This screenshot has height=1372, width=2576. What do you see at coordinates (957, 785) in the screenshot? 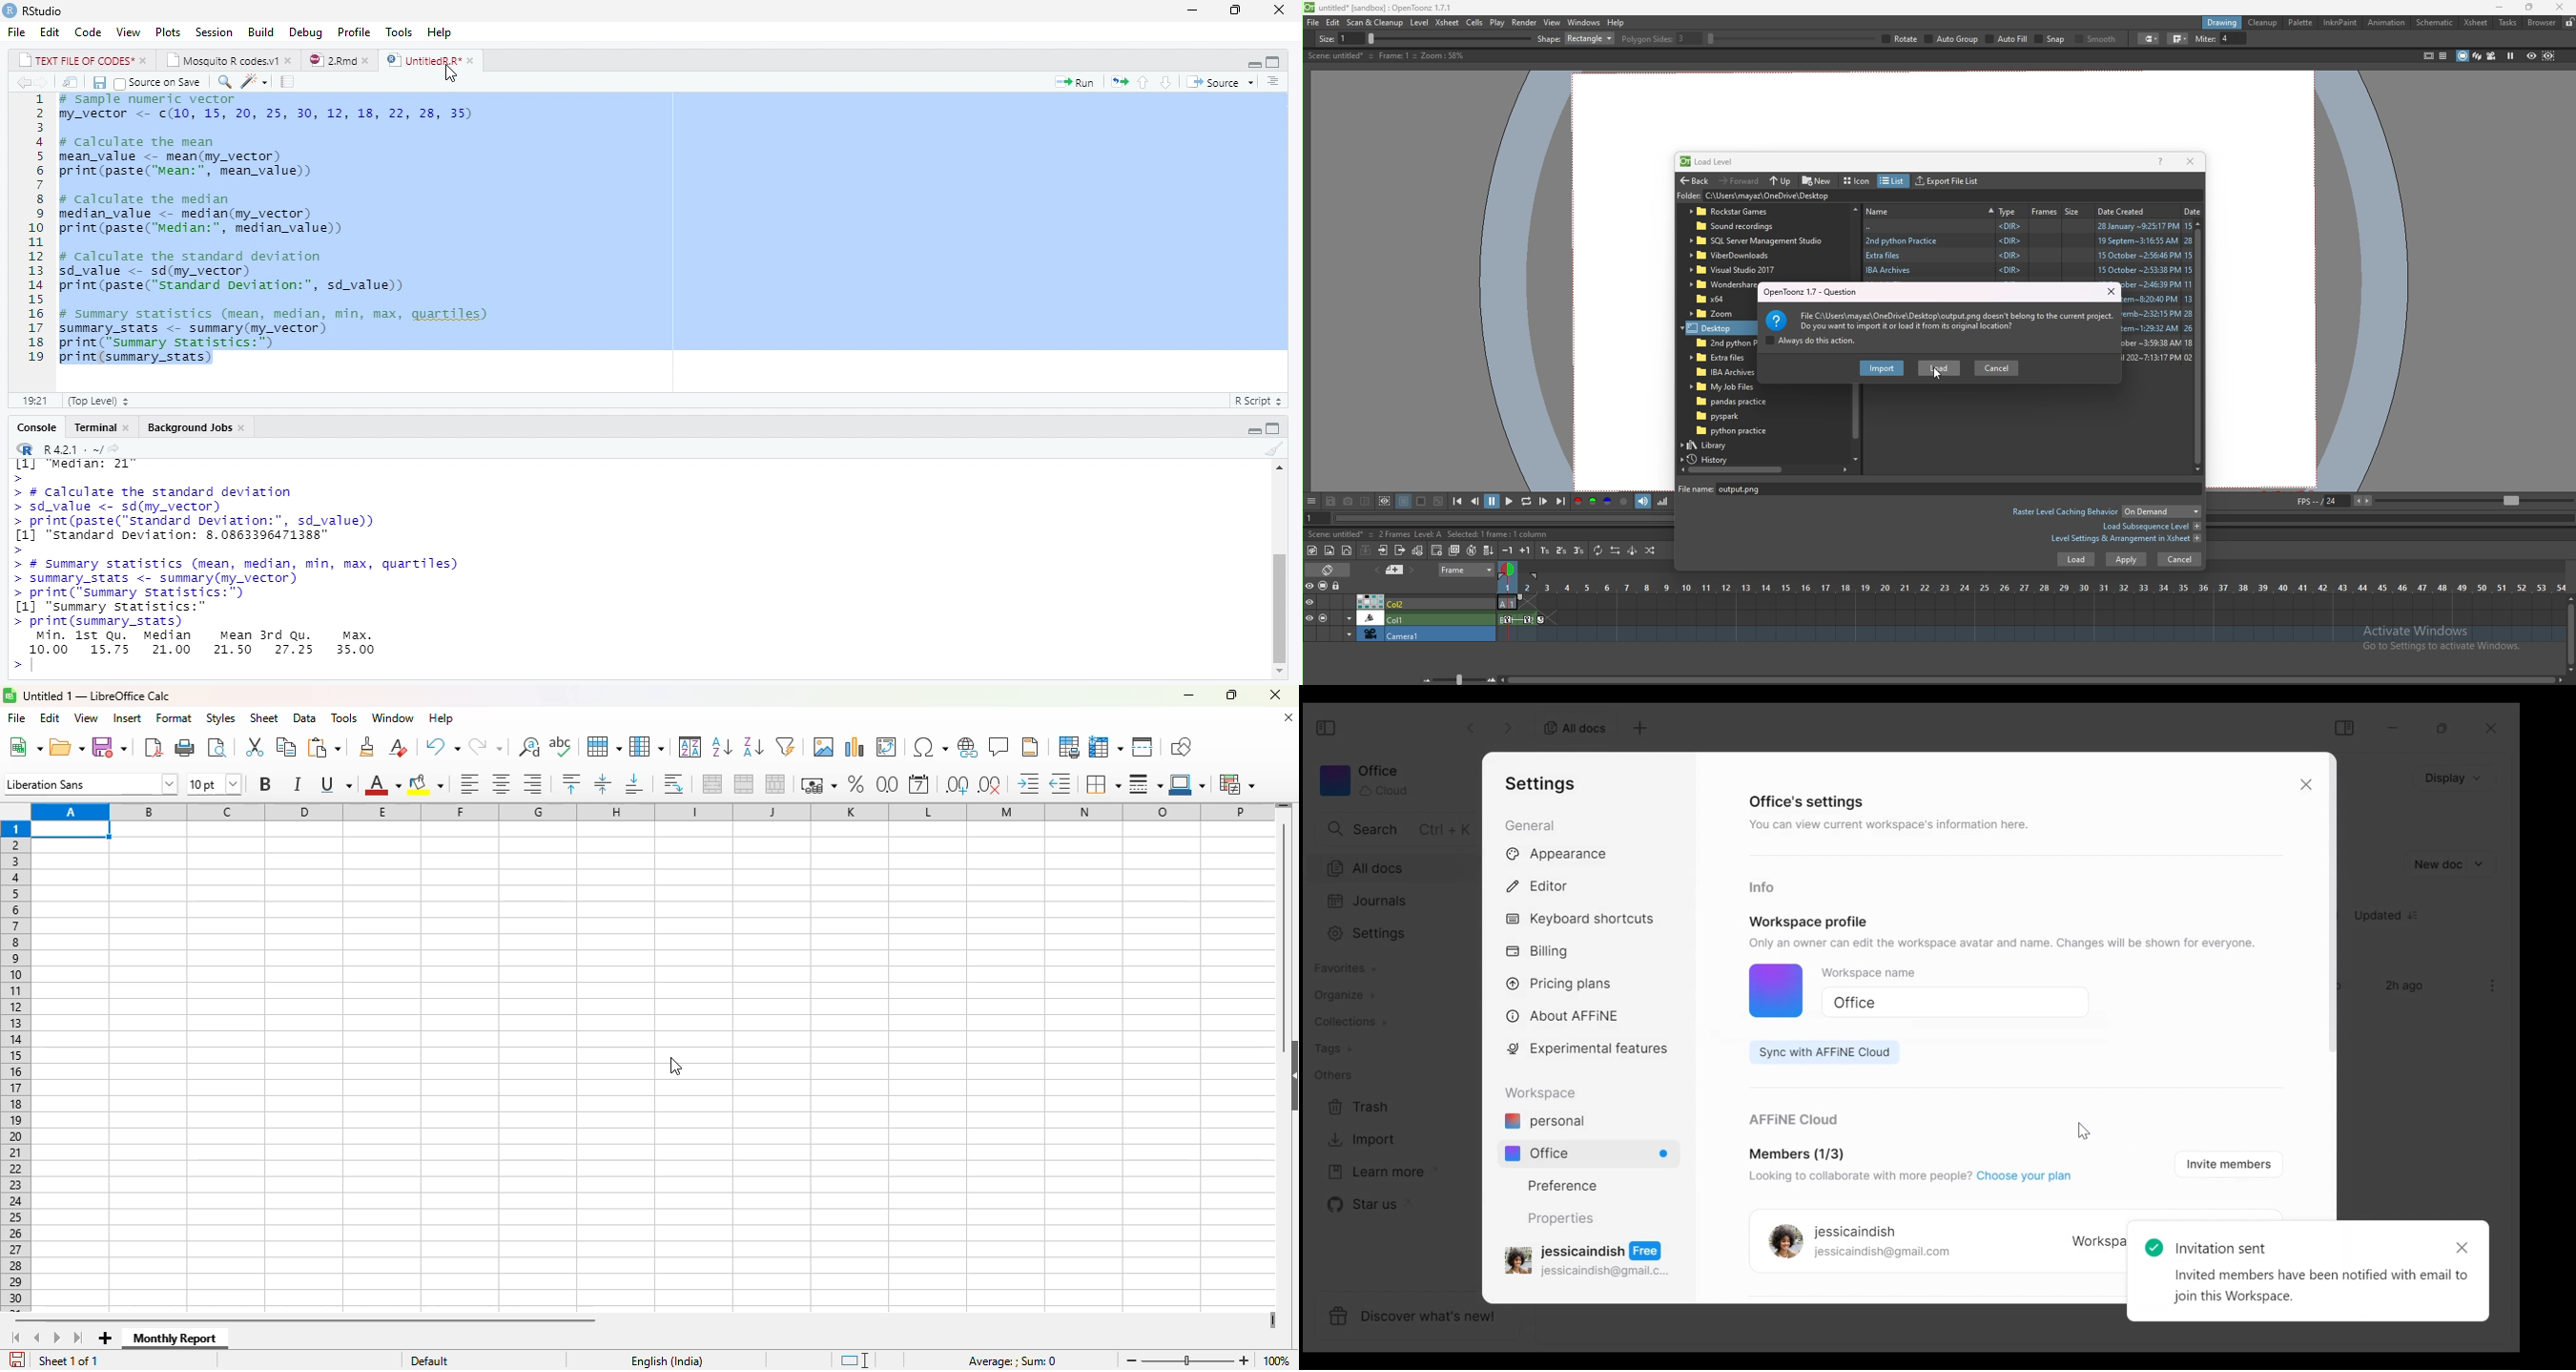
I see `add decimal place` at bounding box center [957, 785].